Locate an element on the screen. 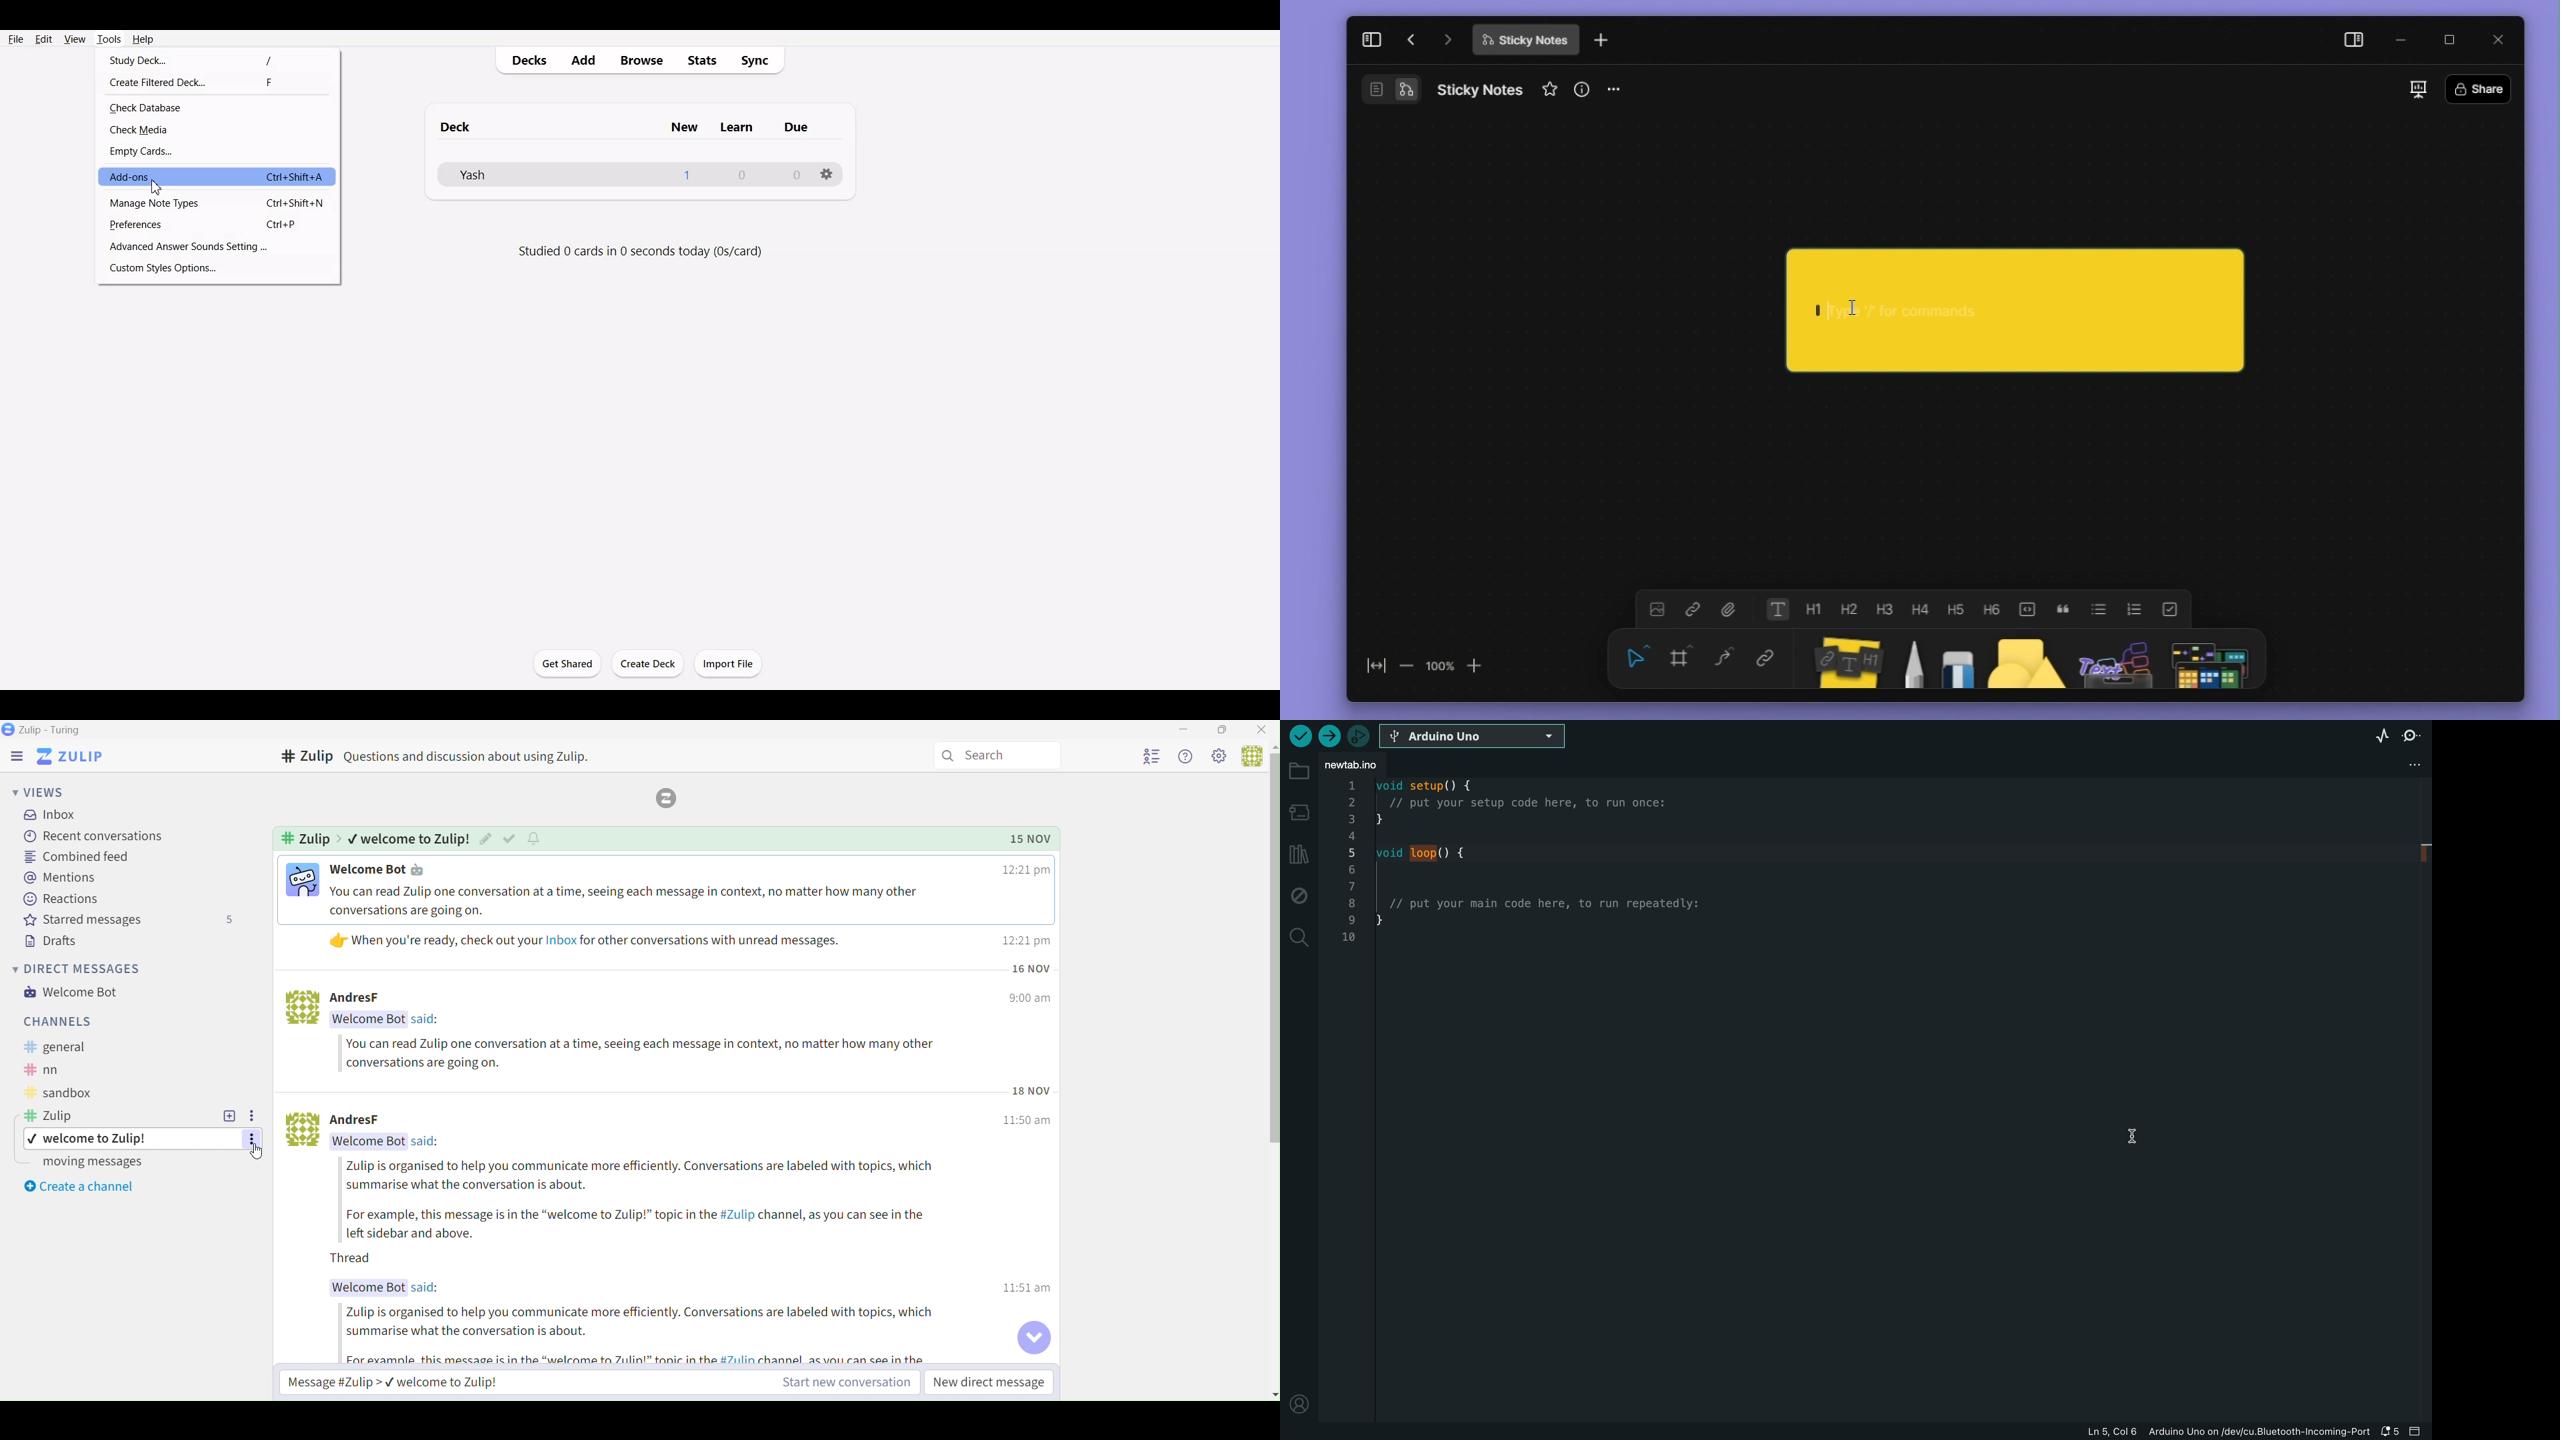  Minimize is located at coordinates (1182, 731).